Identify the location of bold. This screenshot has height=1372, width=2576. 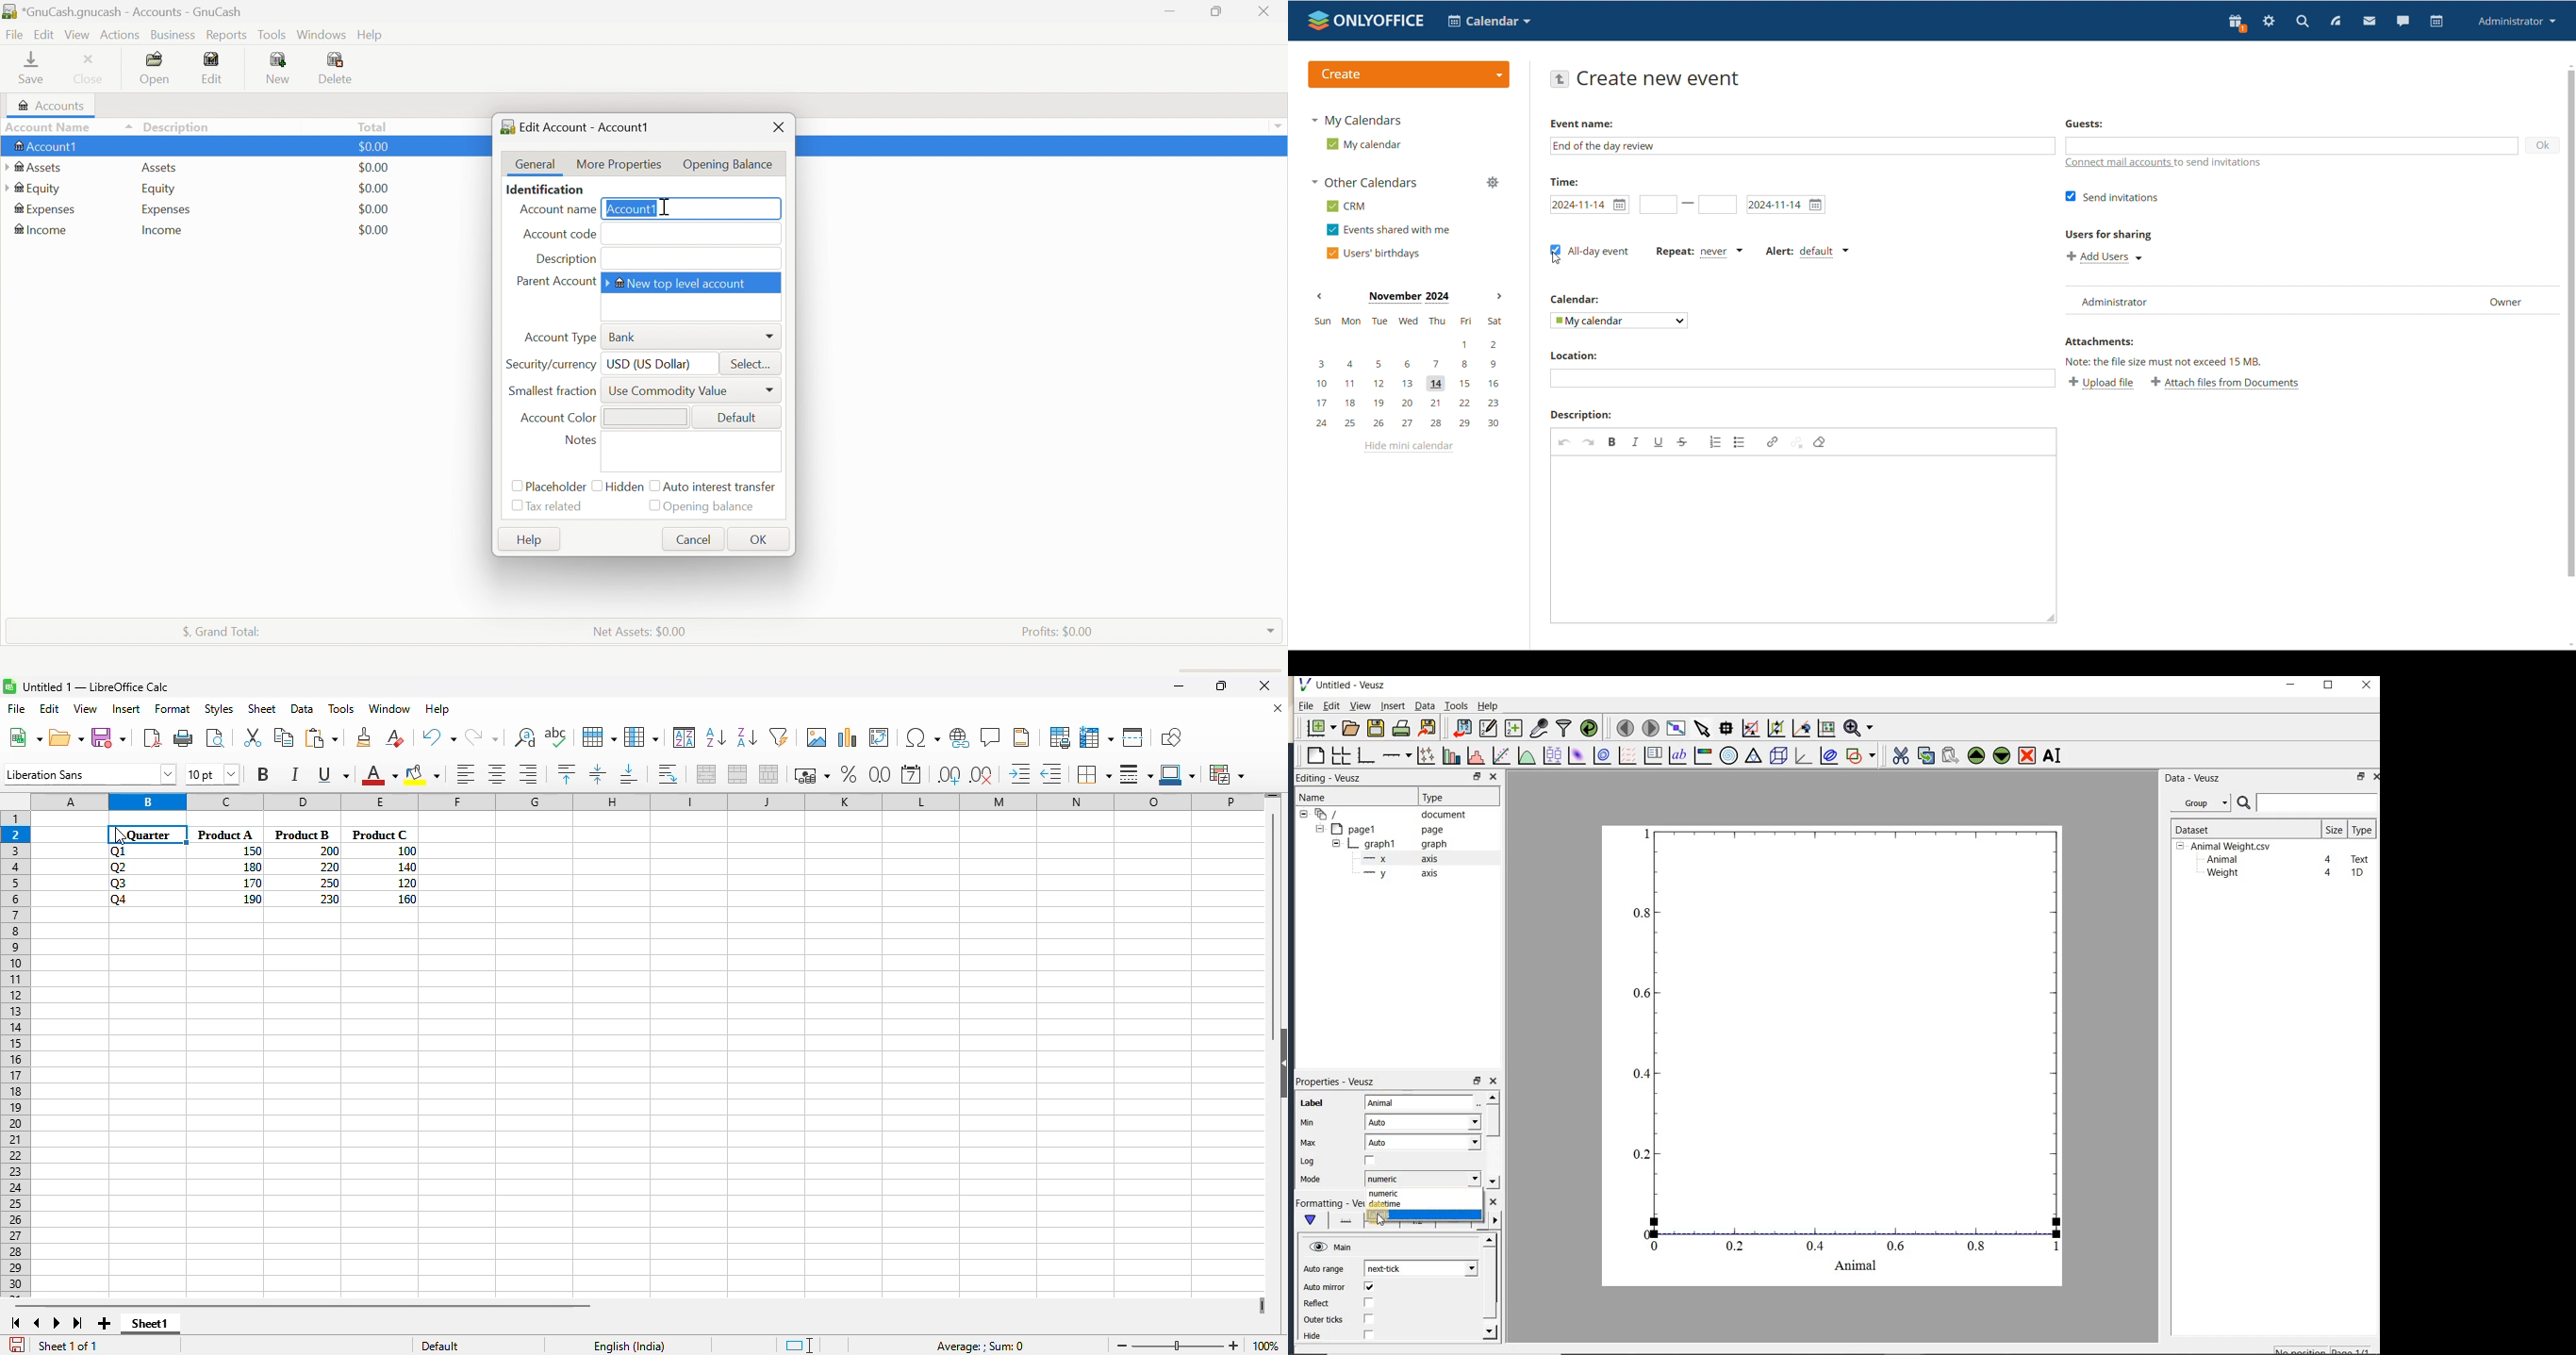
(263, 773).